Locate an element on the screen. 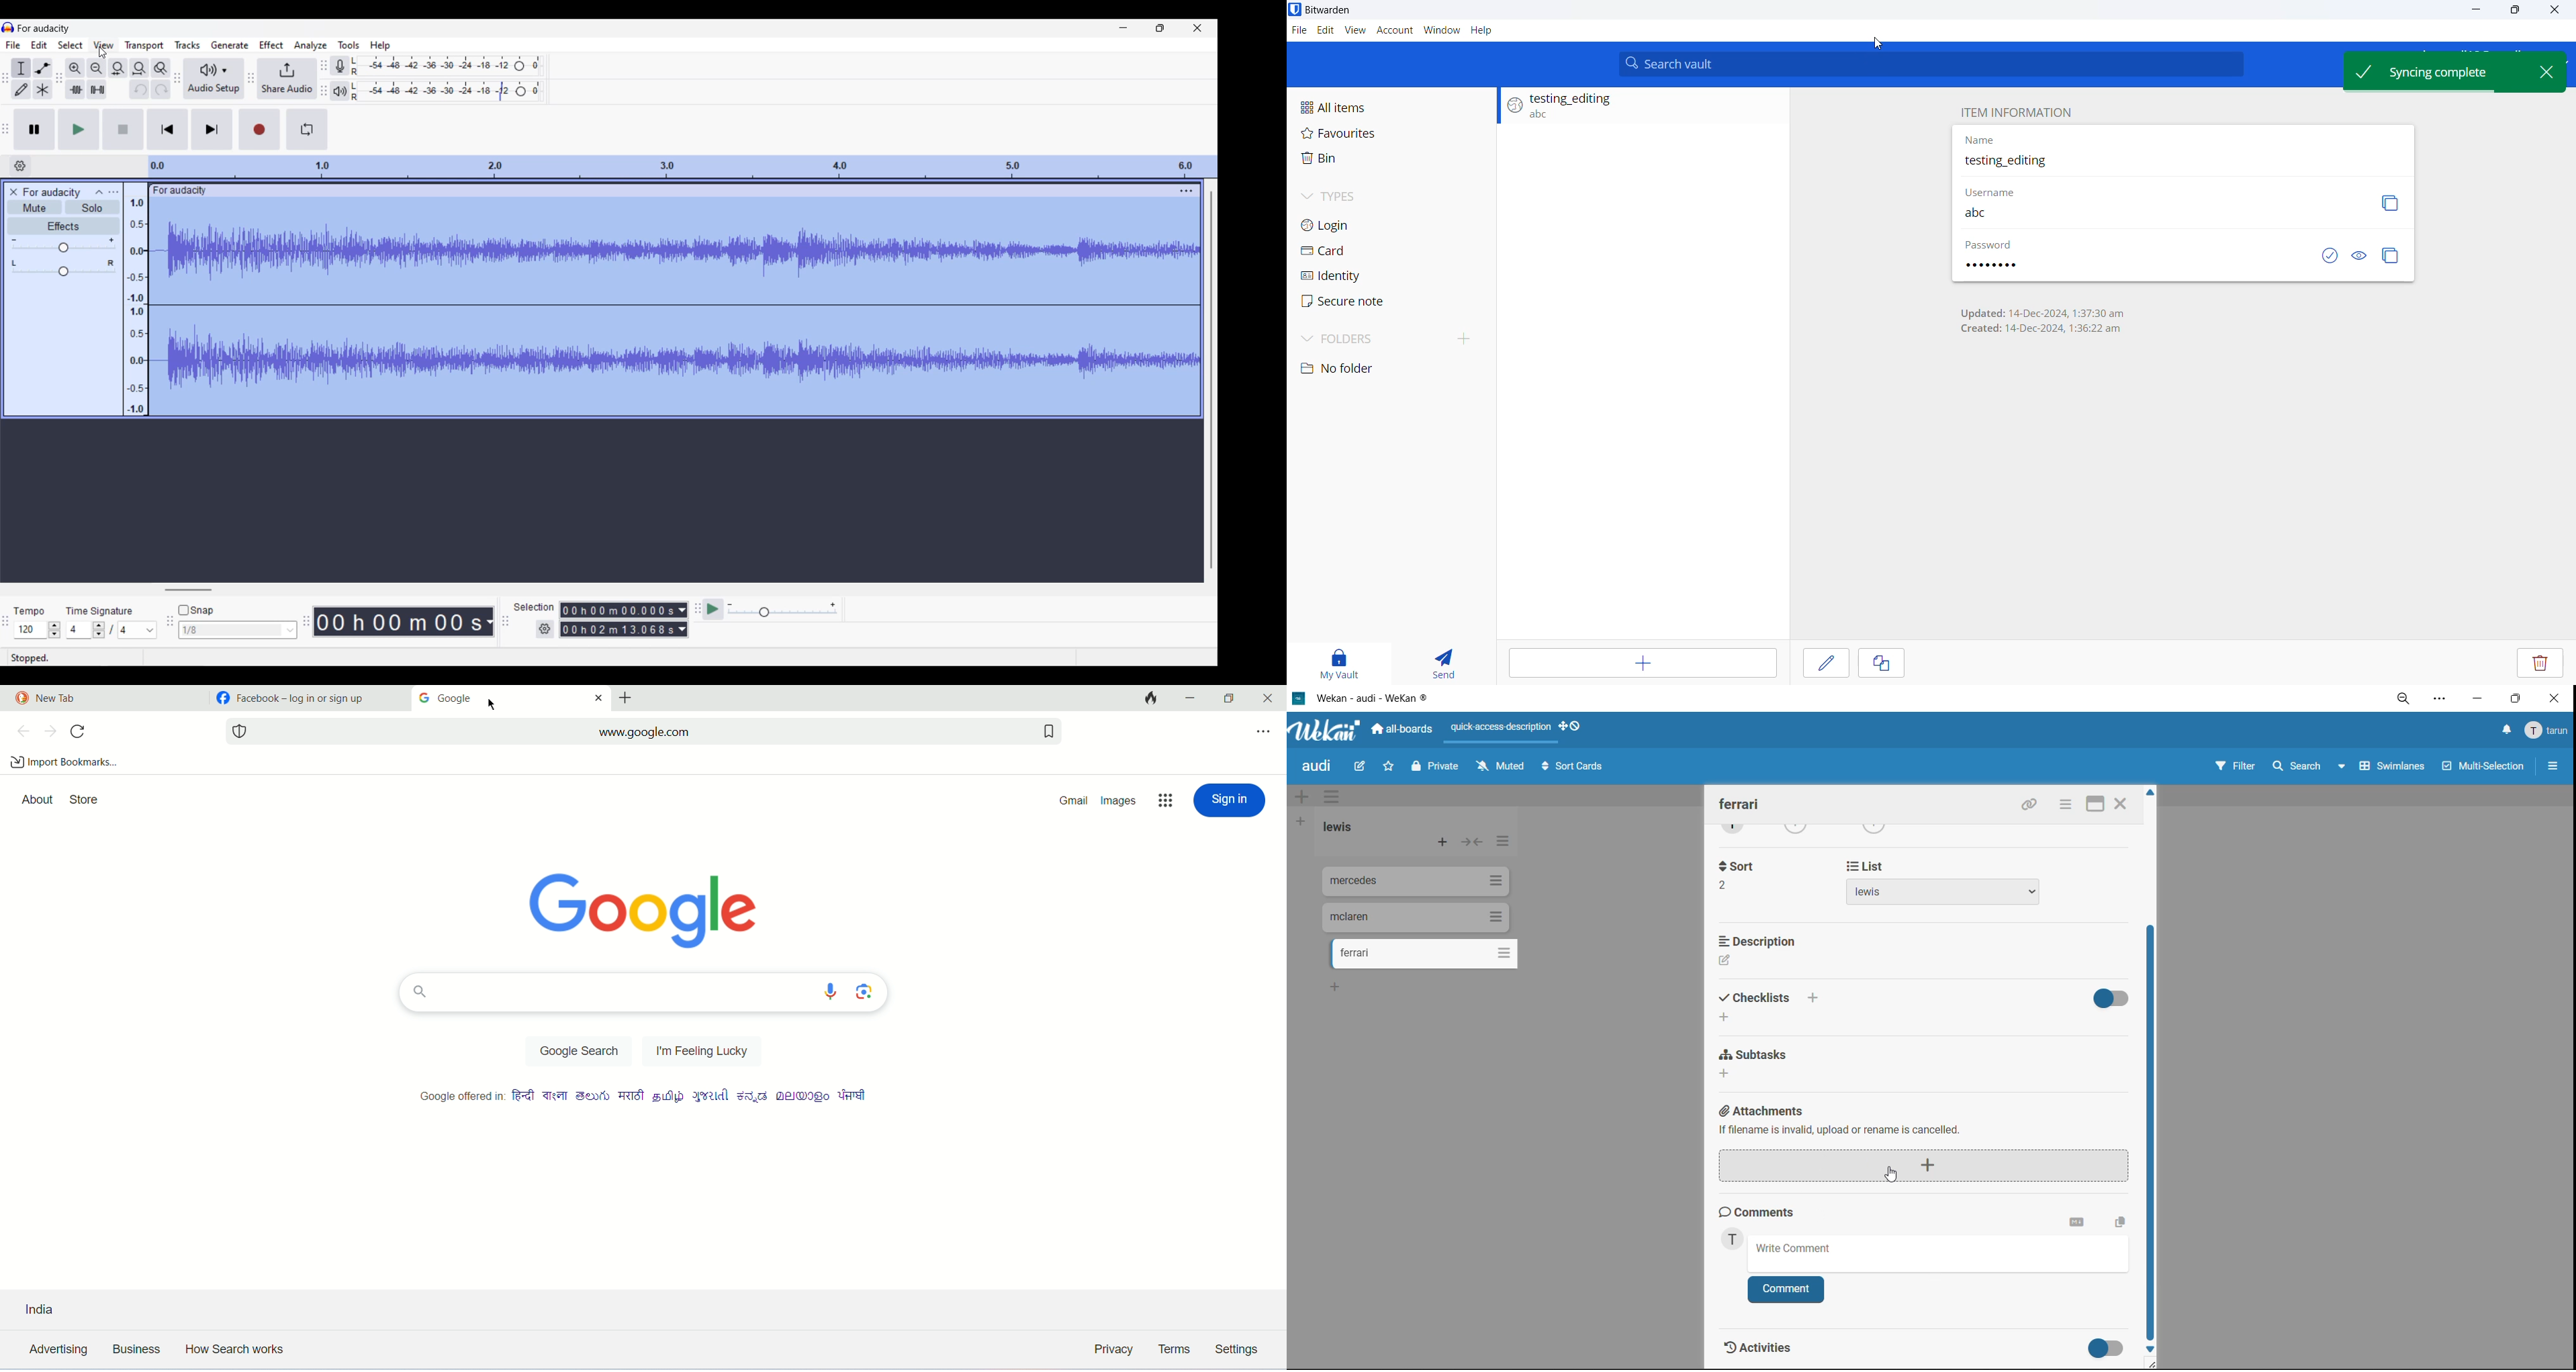 Image resolution: width=2576 pixels, height=1372 pixels. Open menu is located at coordinates (114, 192).